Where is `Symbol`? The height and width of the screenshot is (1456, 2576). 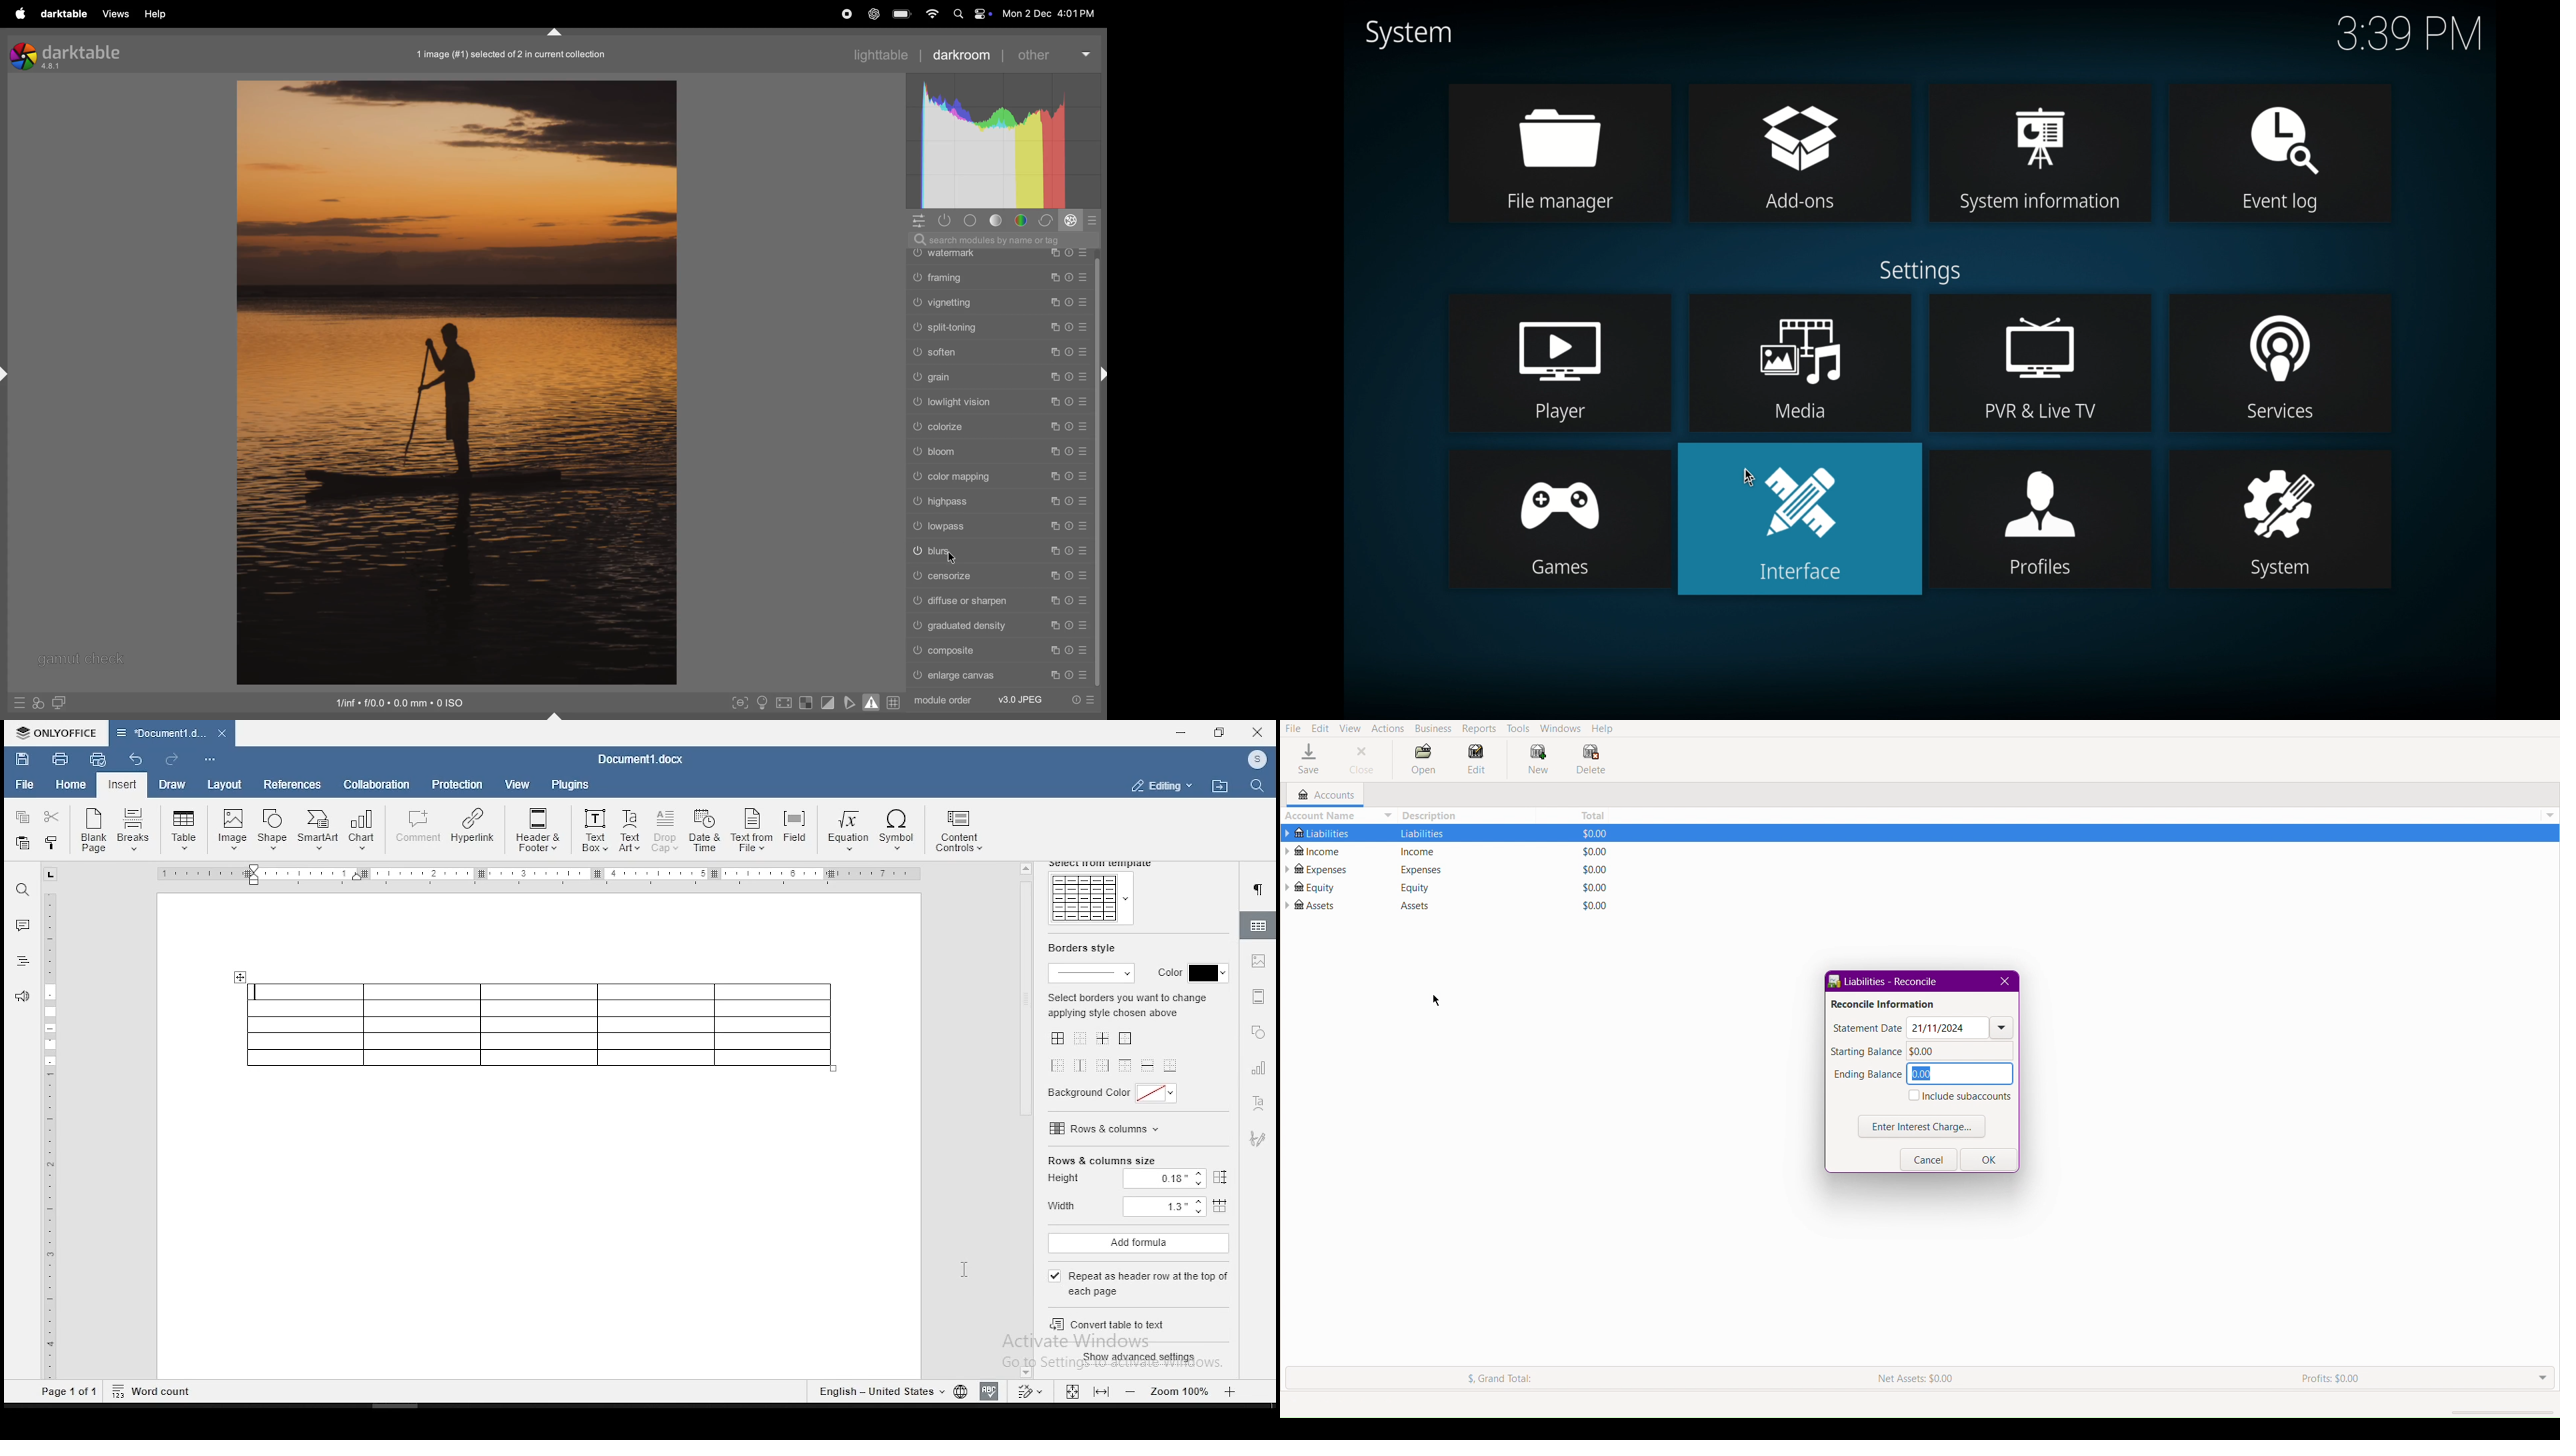
Symbol is located at coordinates (900, 832).